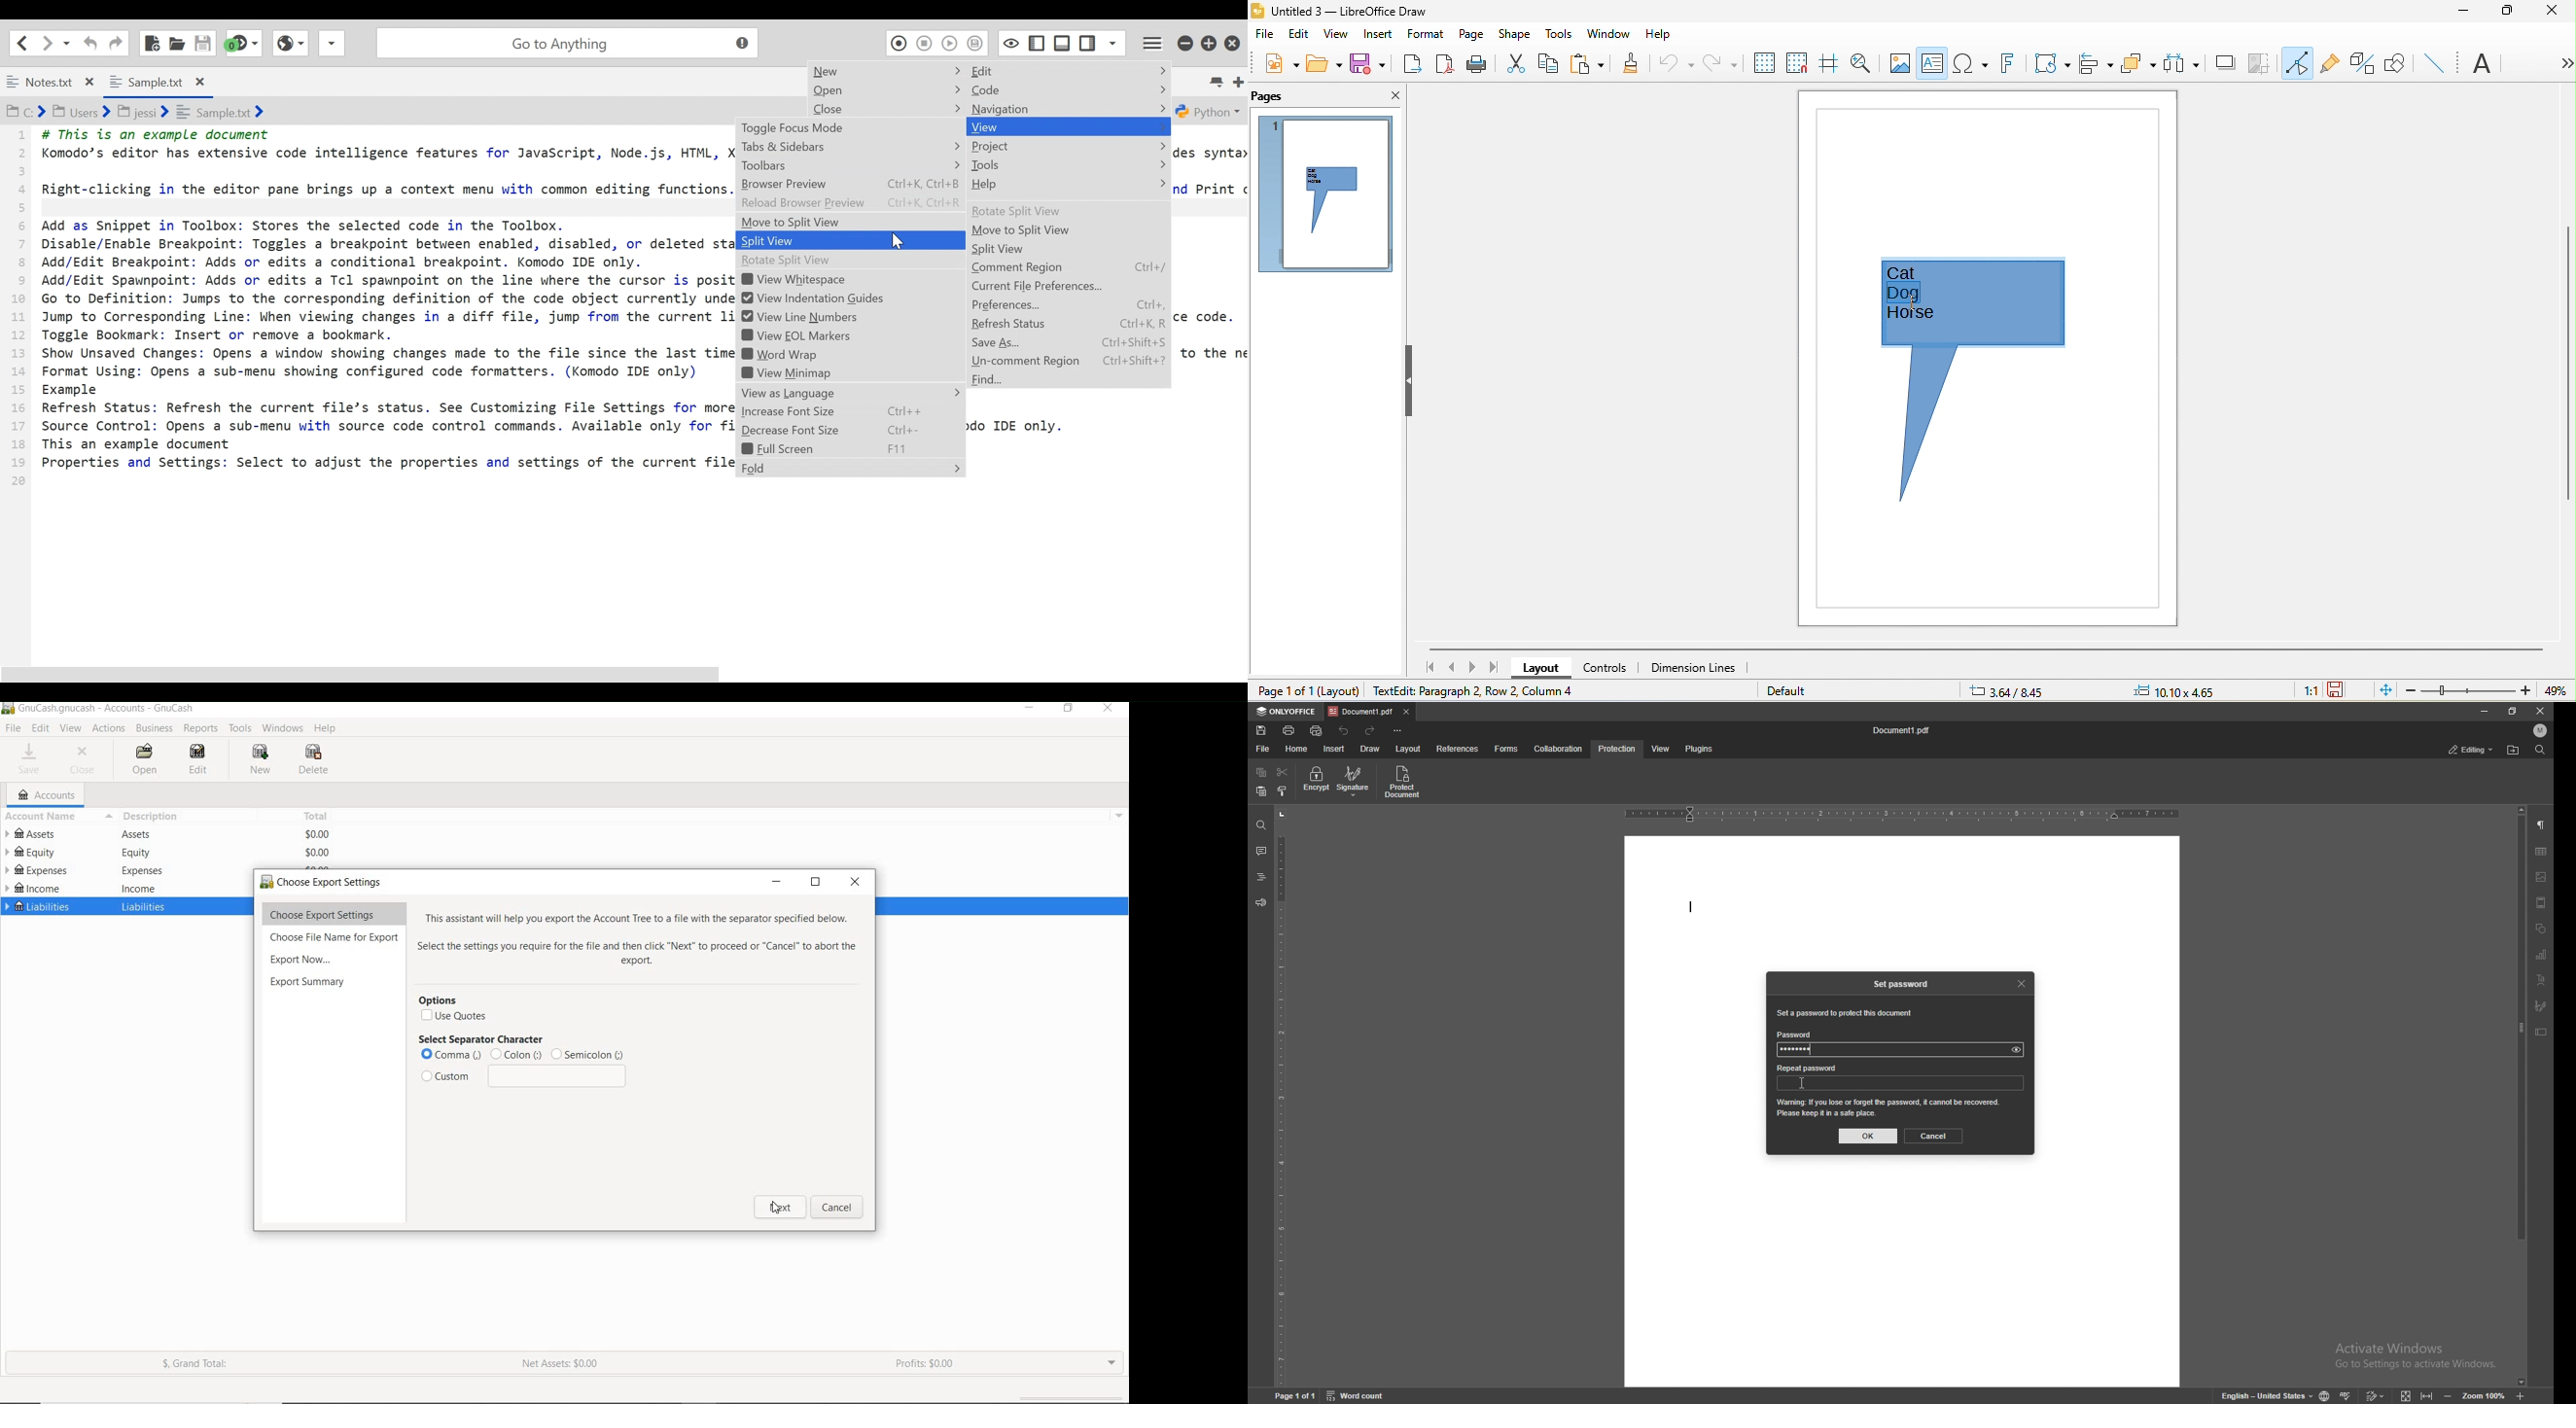  I want to click on export summary, so click(308, 983).